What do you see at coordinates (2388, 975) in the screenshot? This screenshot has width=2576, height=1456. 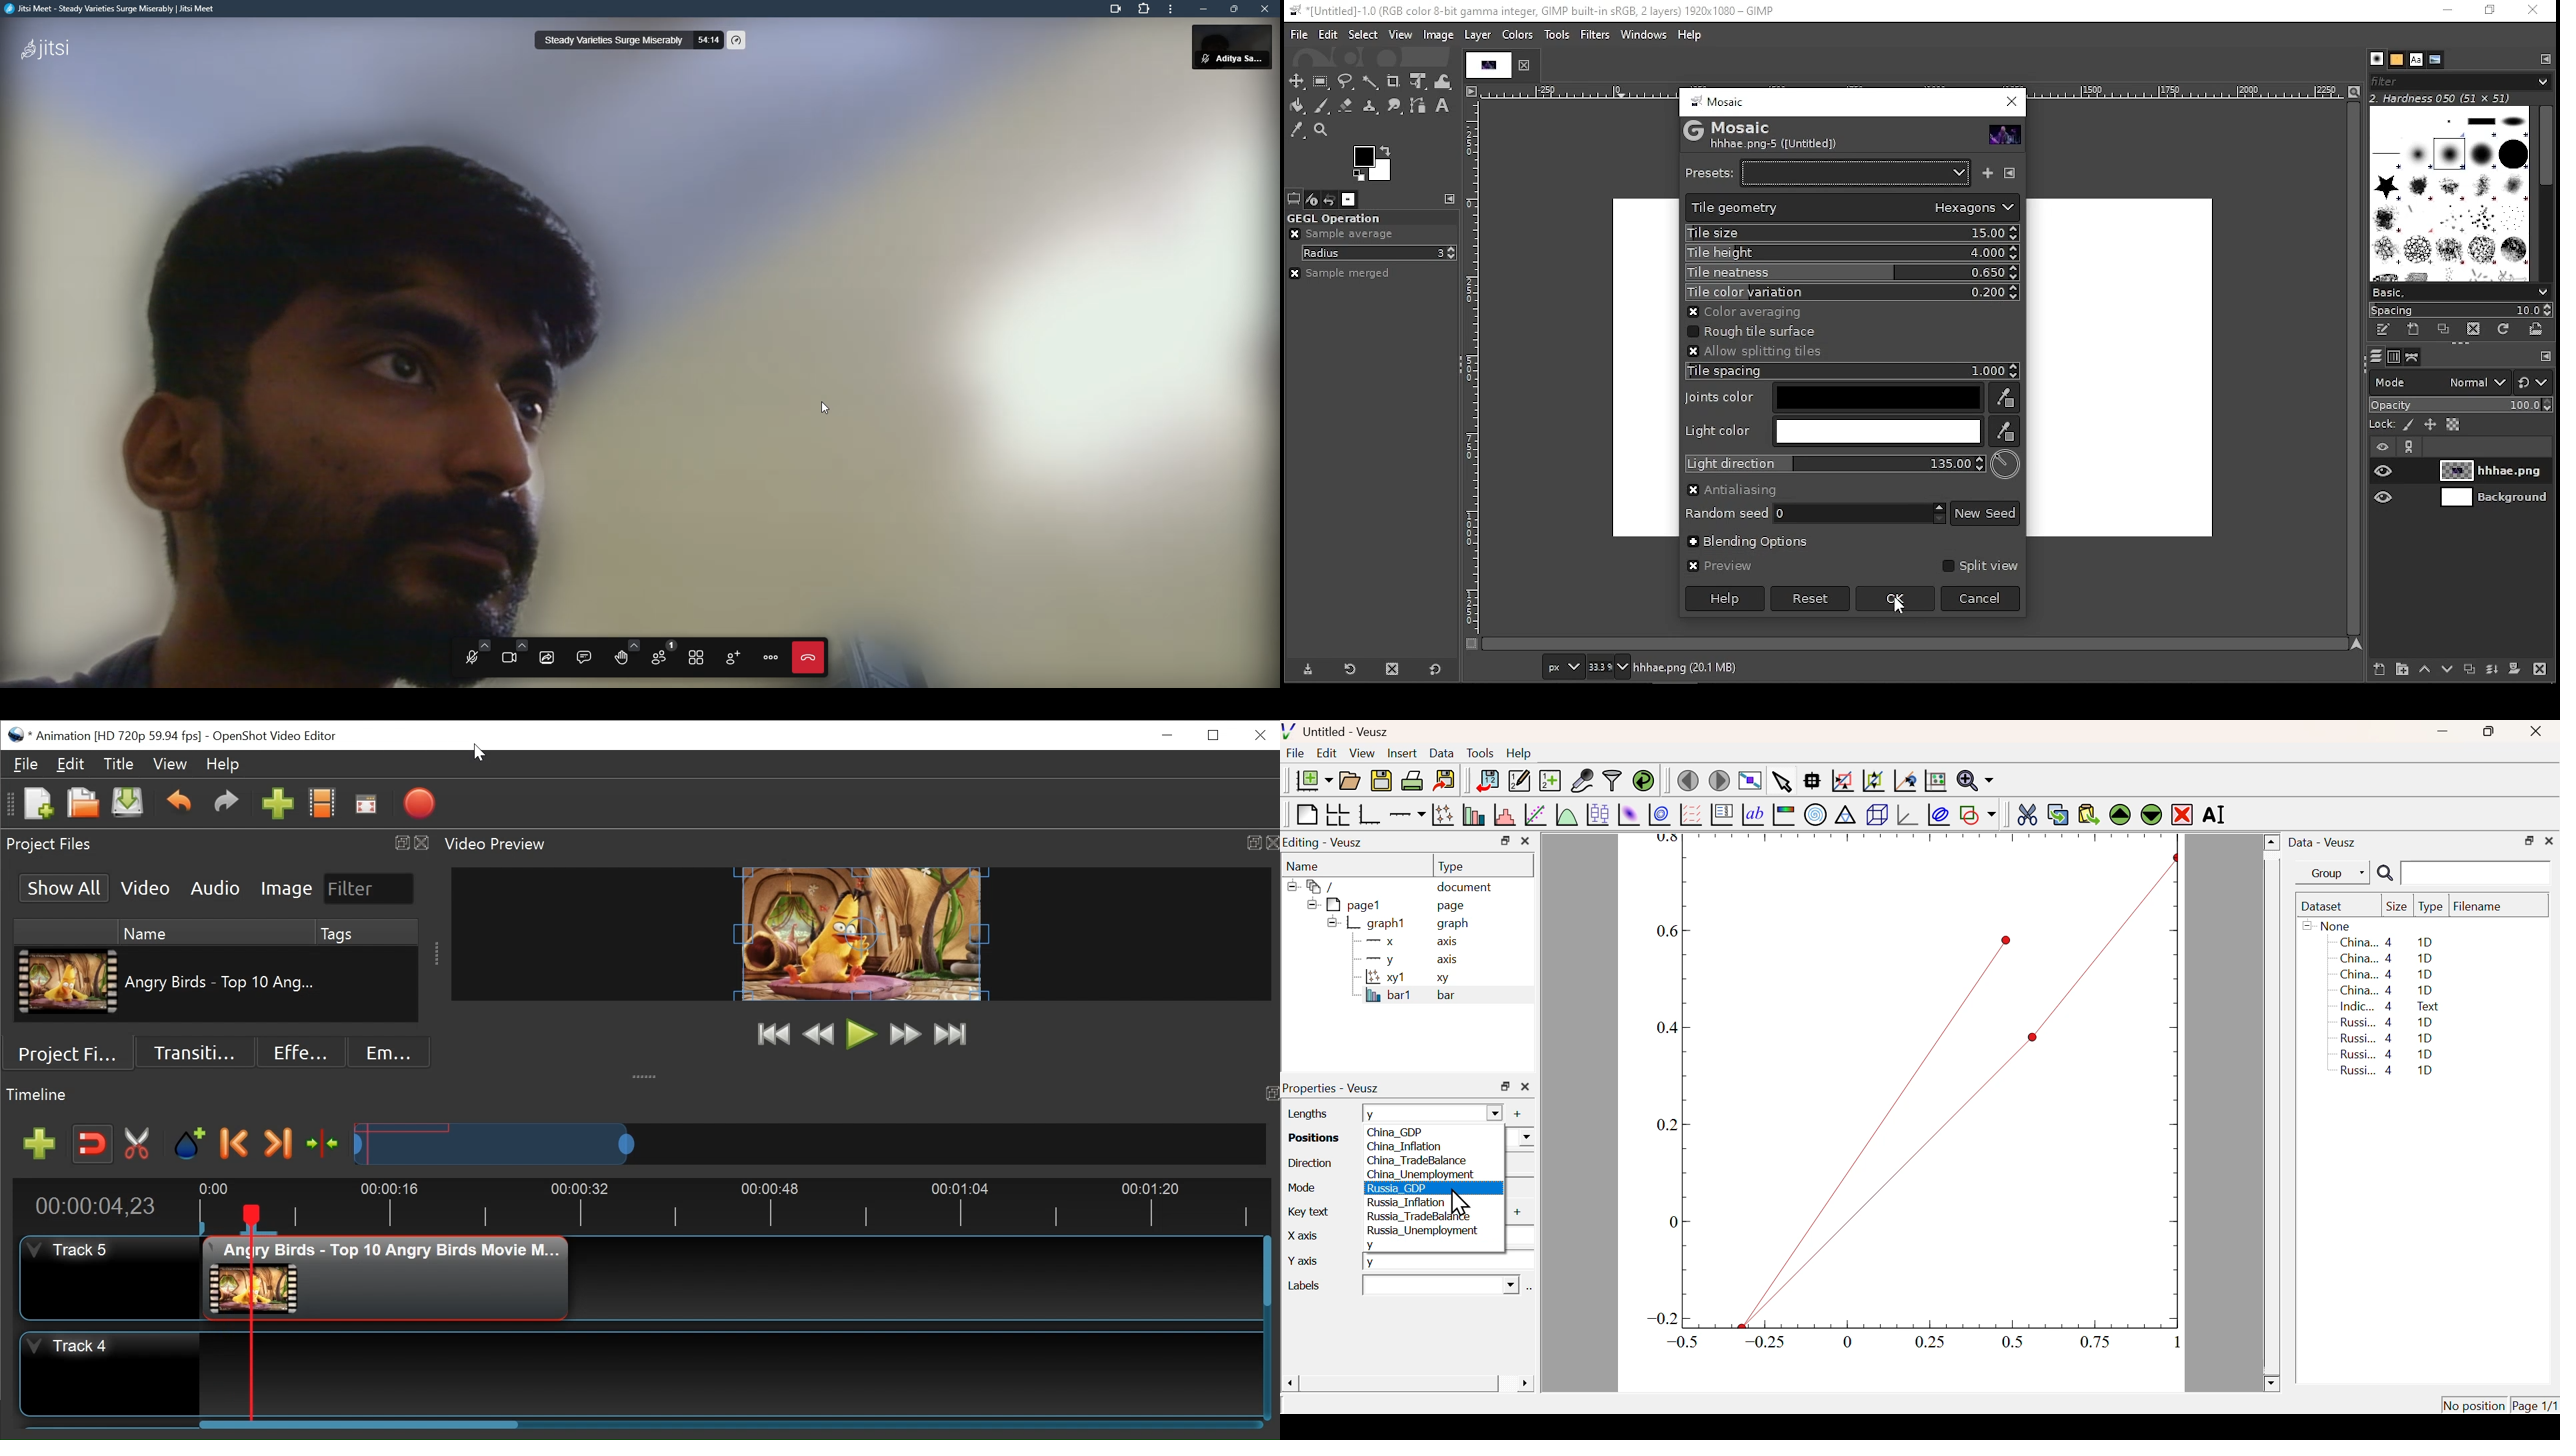 I see `China... 4 1D` at bounding box center [2388, 975].